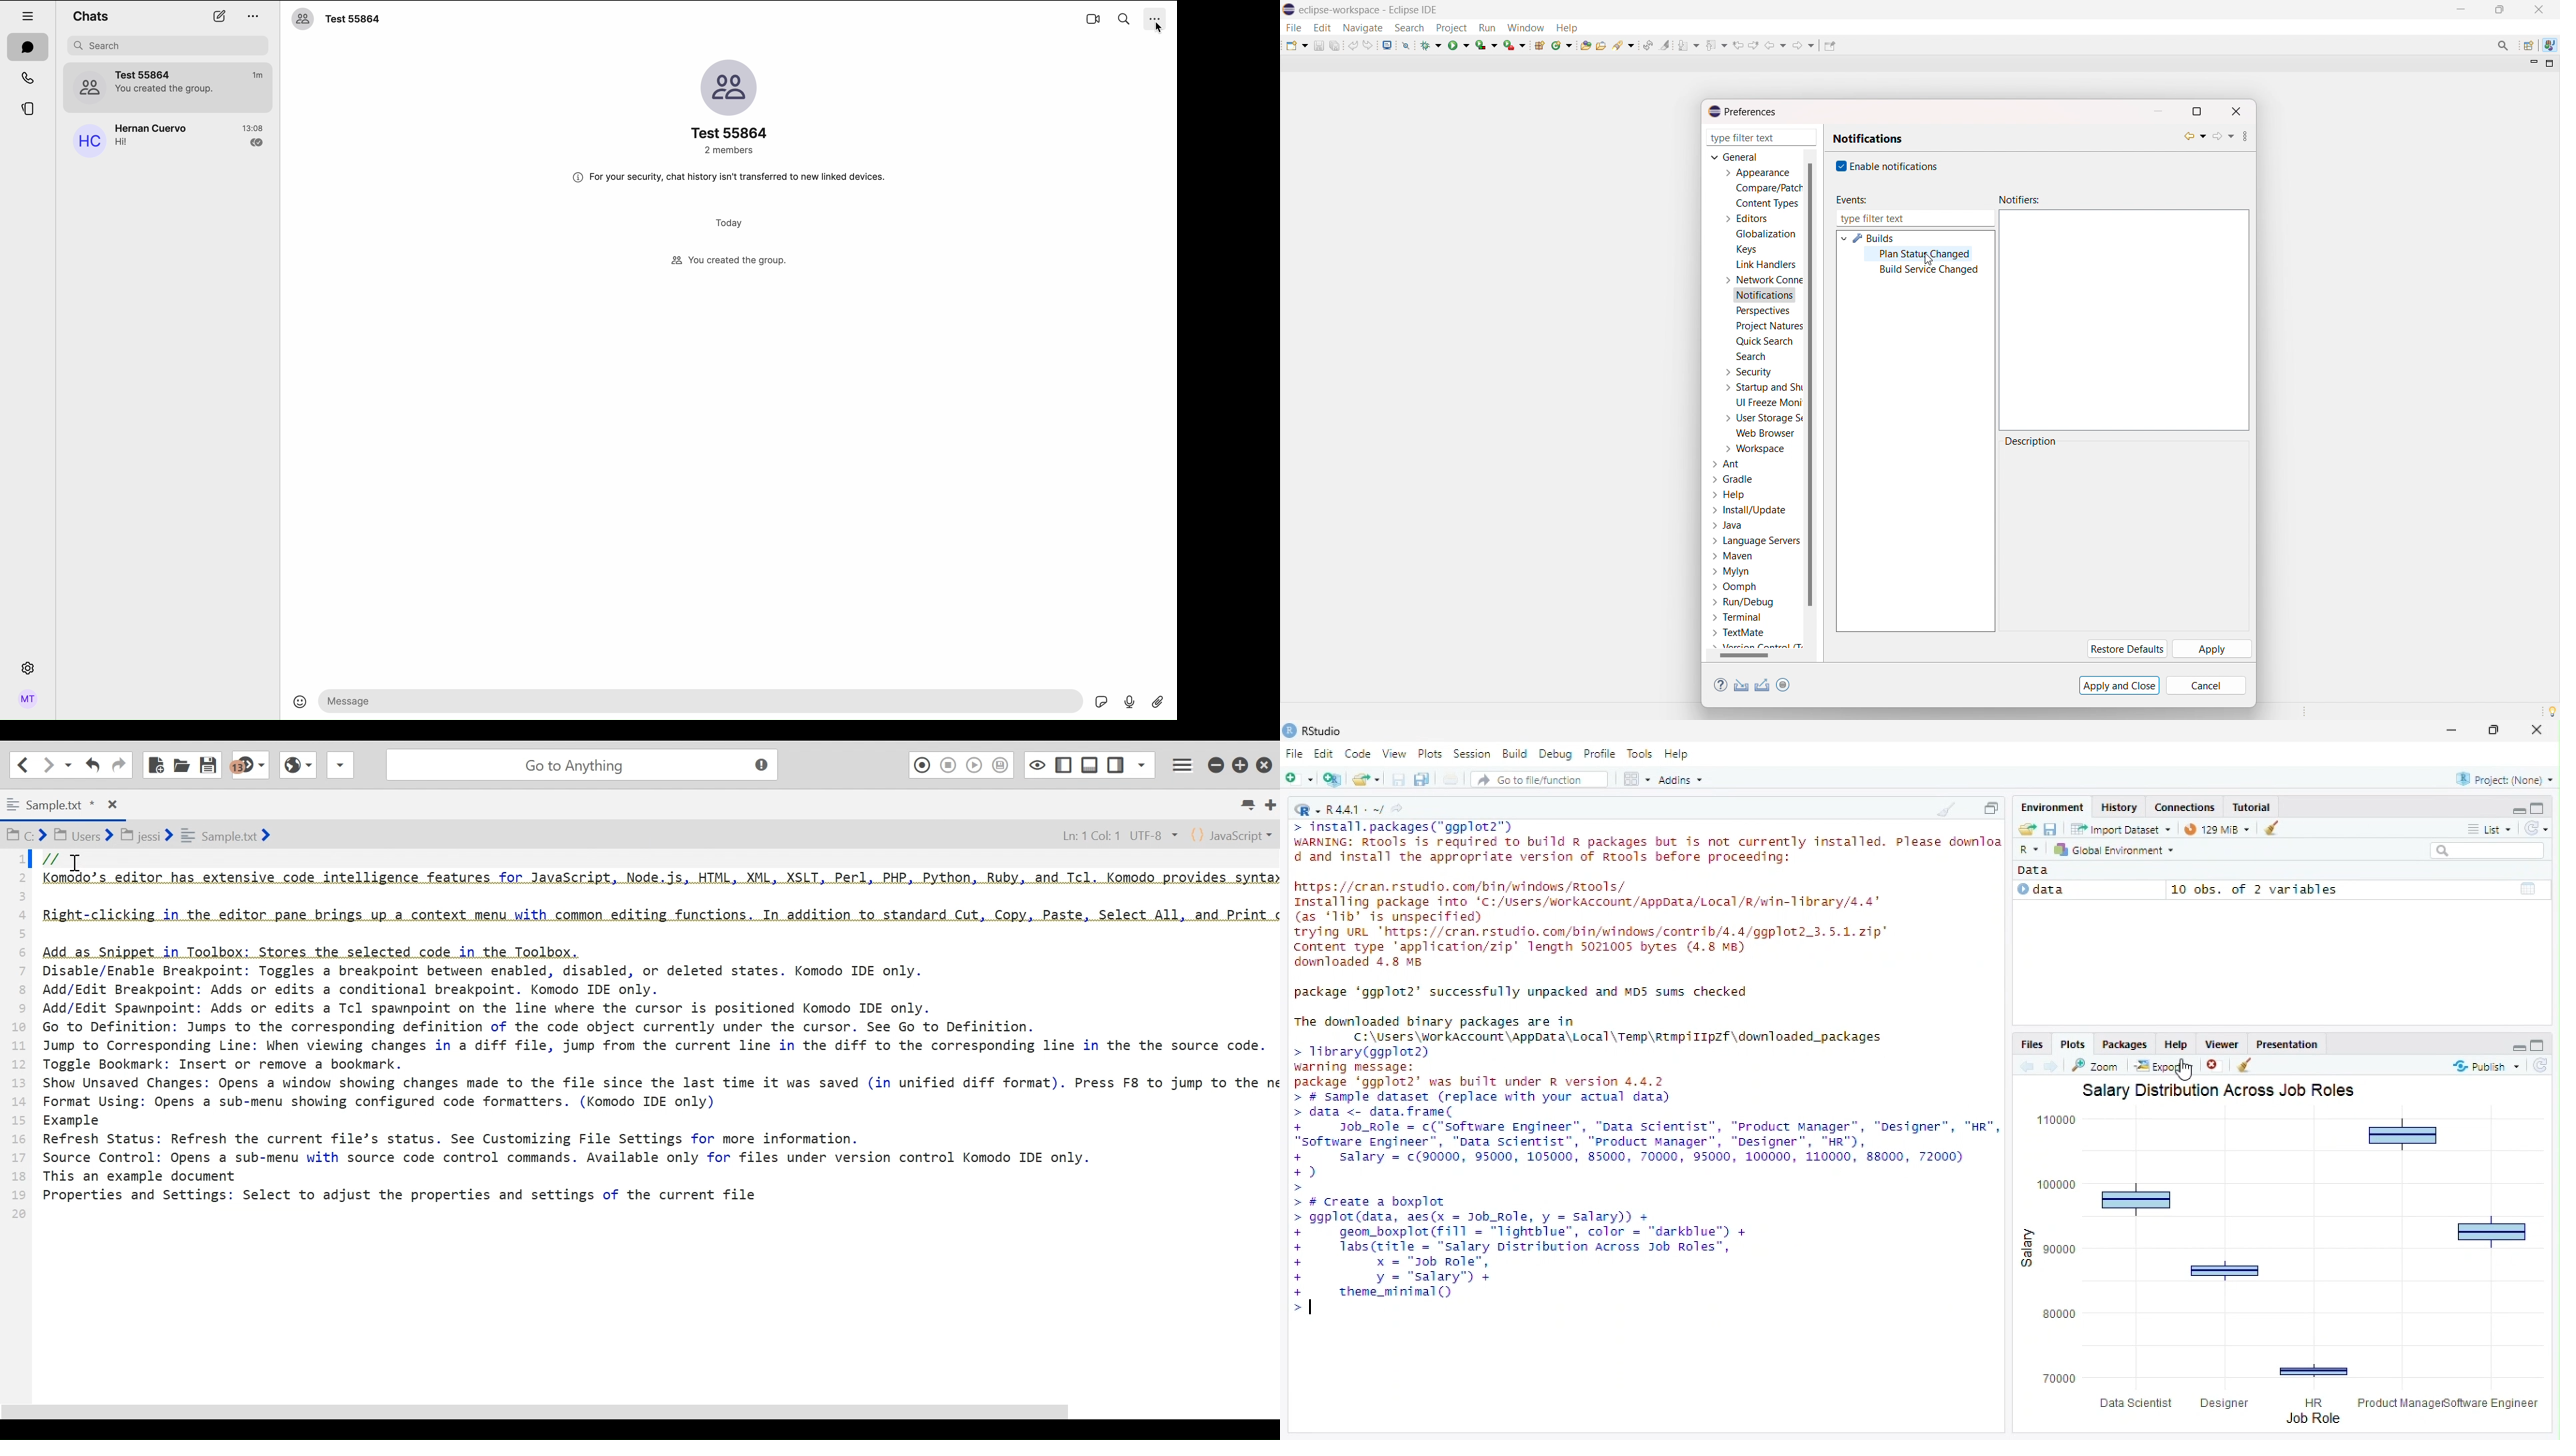 The width and height of the screenshot is (2576, 1456). I want to click on 10 obs, of 2 variables, so click(2358, 889).